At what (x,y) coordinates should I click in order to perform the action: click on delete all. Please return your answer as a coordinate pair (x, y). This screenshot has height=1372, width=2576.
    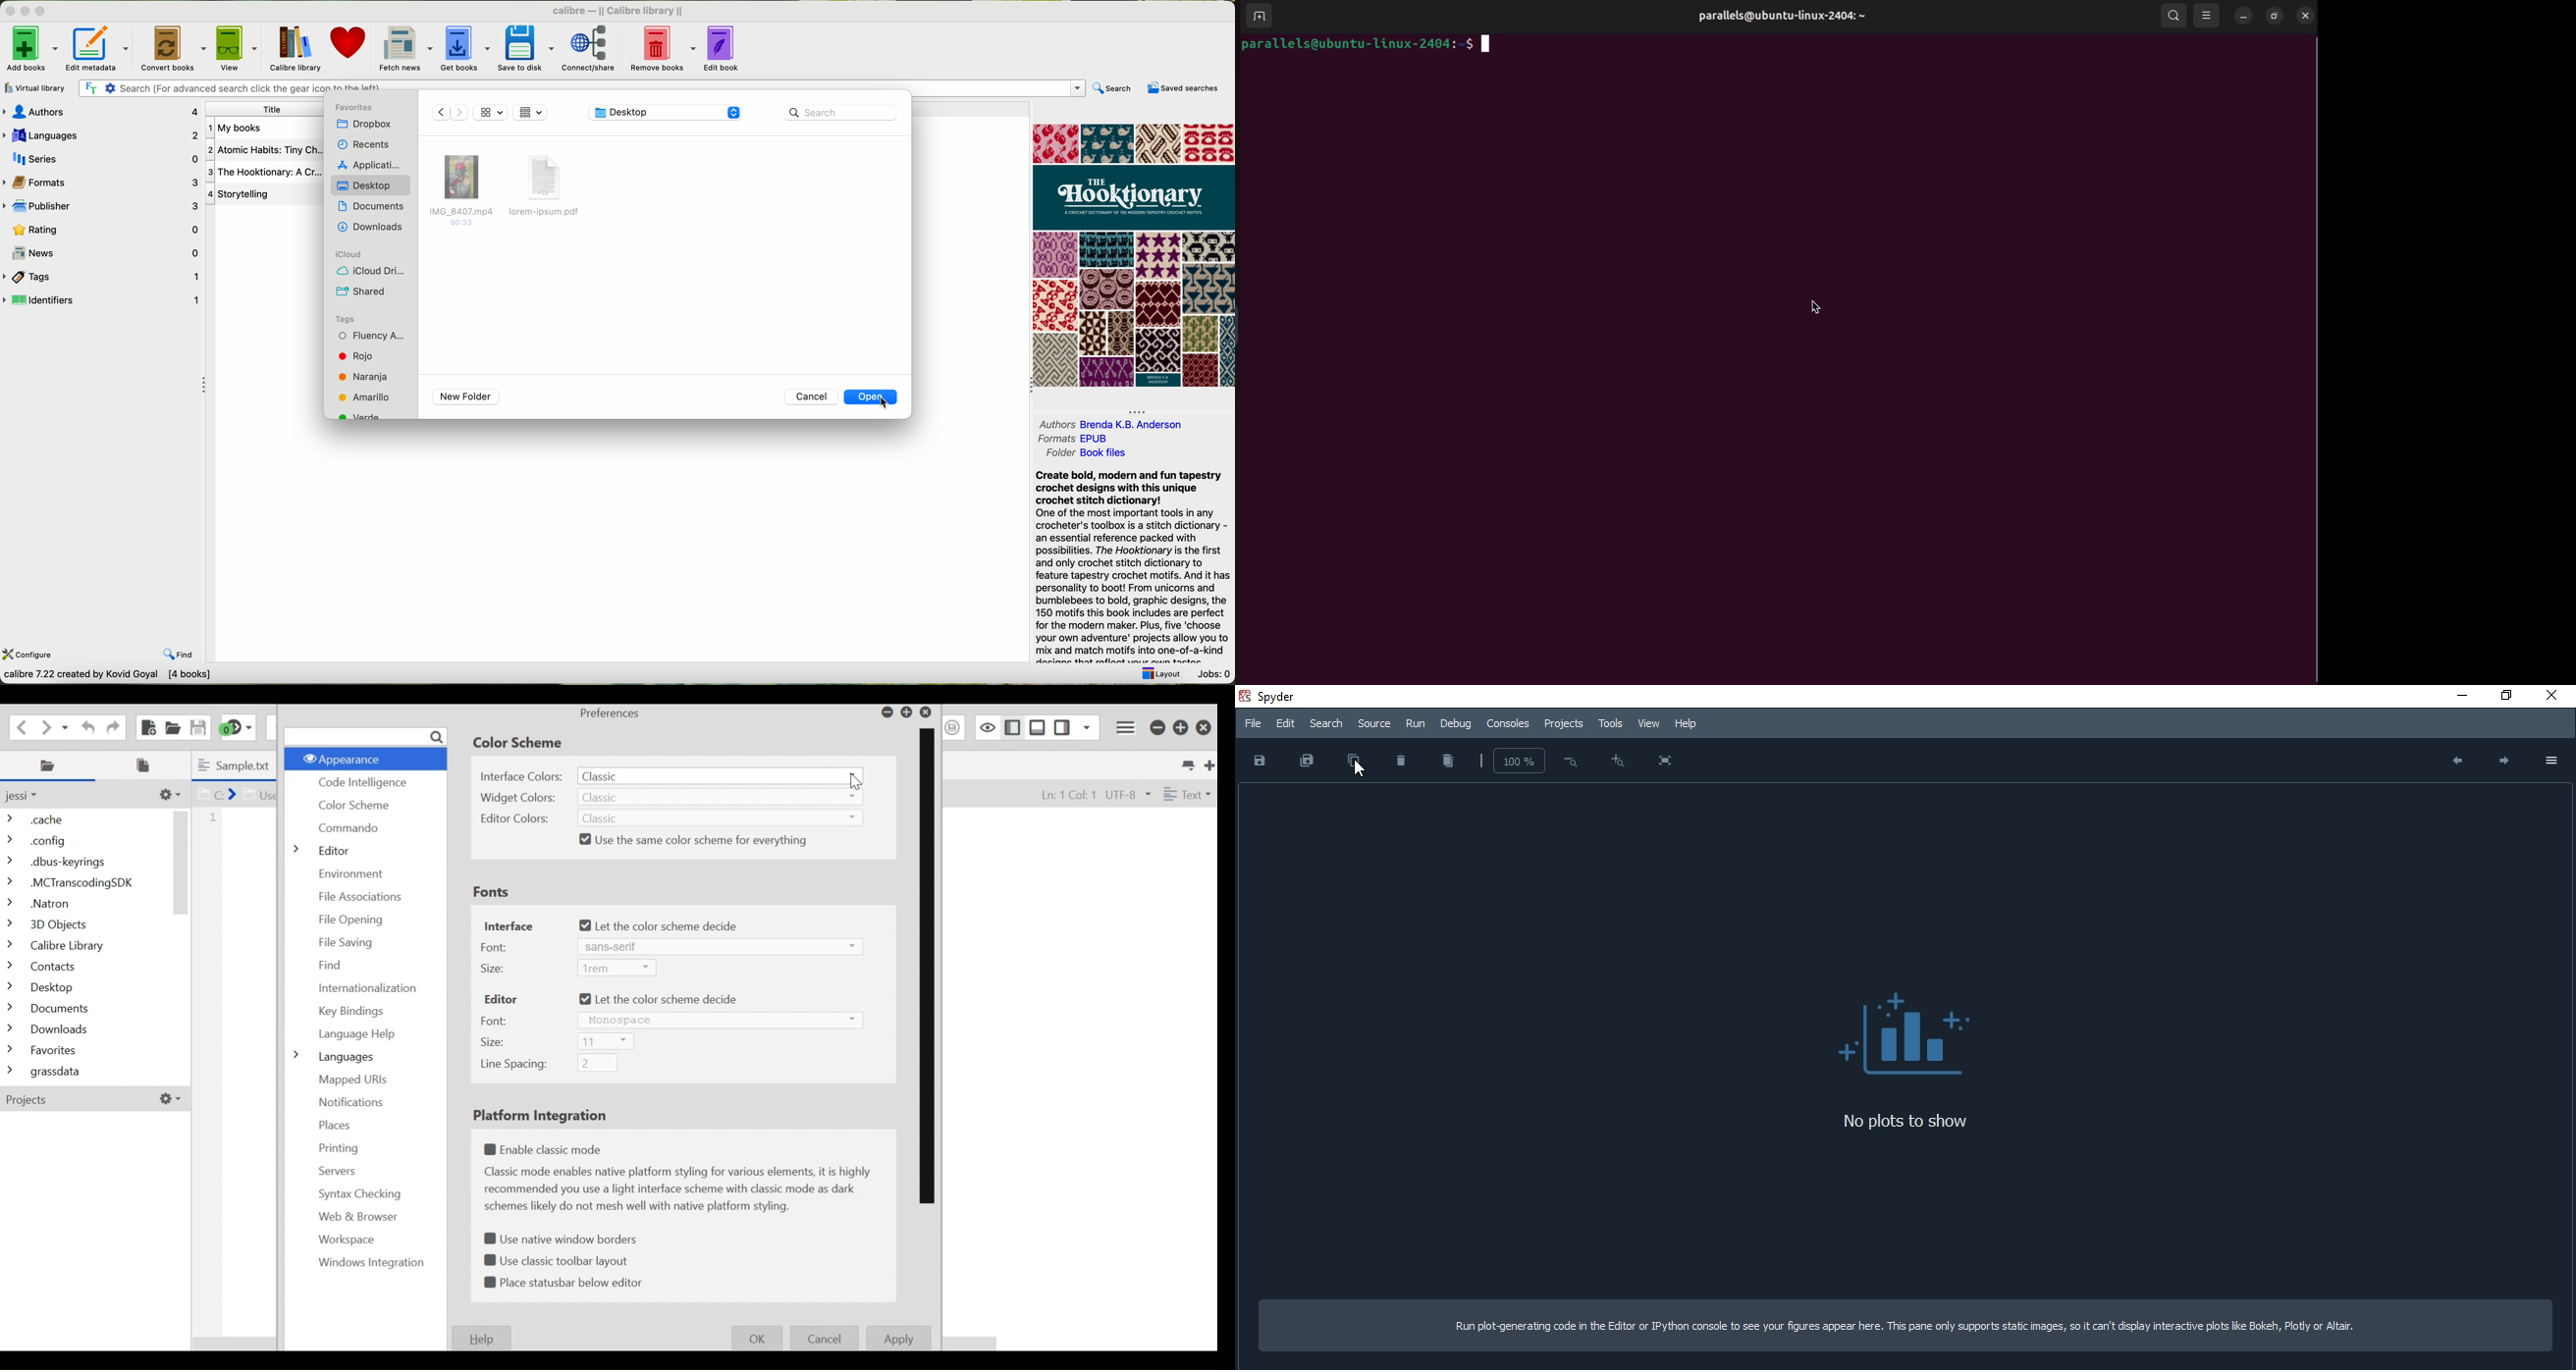
    Looking at the image, I should click on (1447, 760).